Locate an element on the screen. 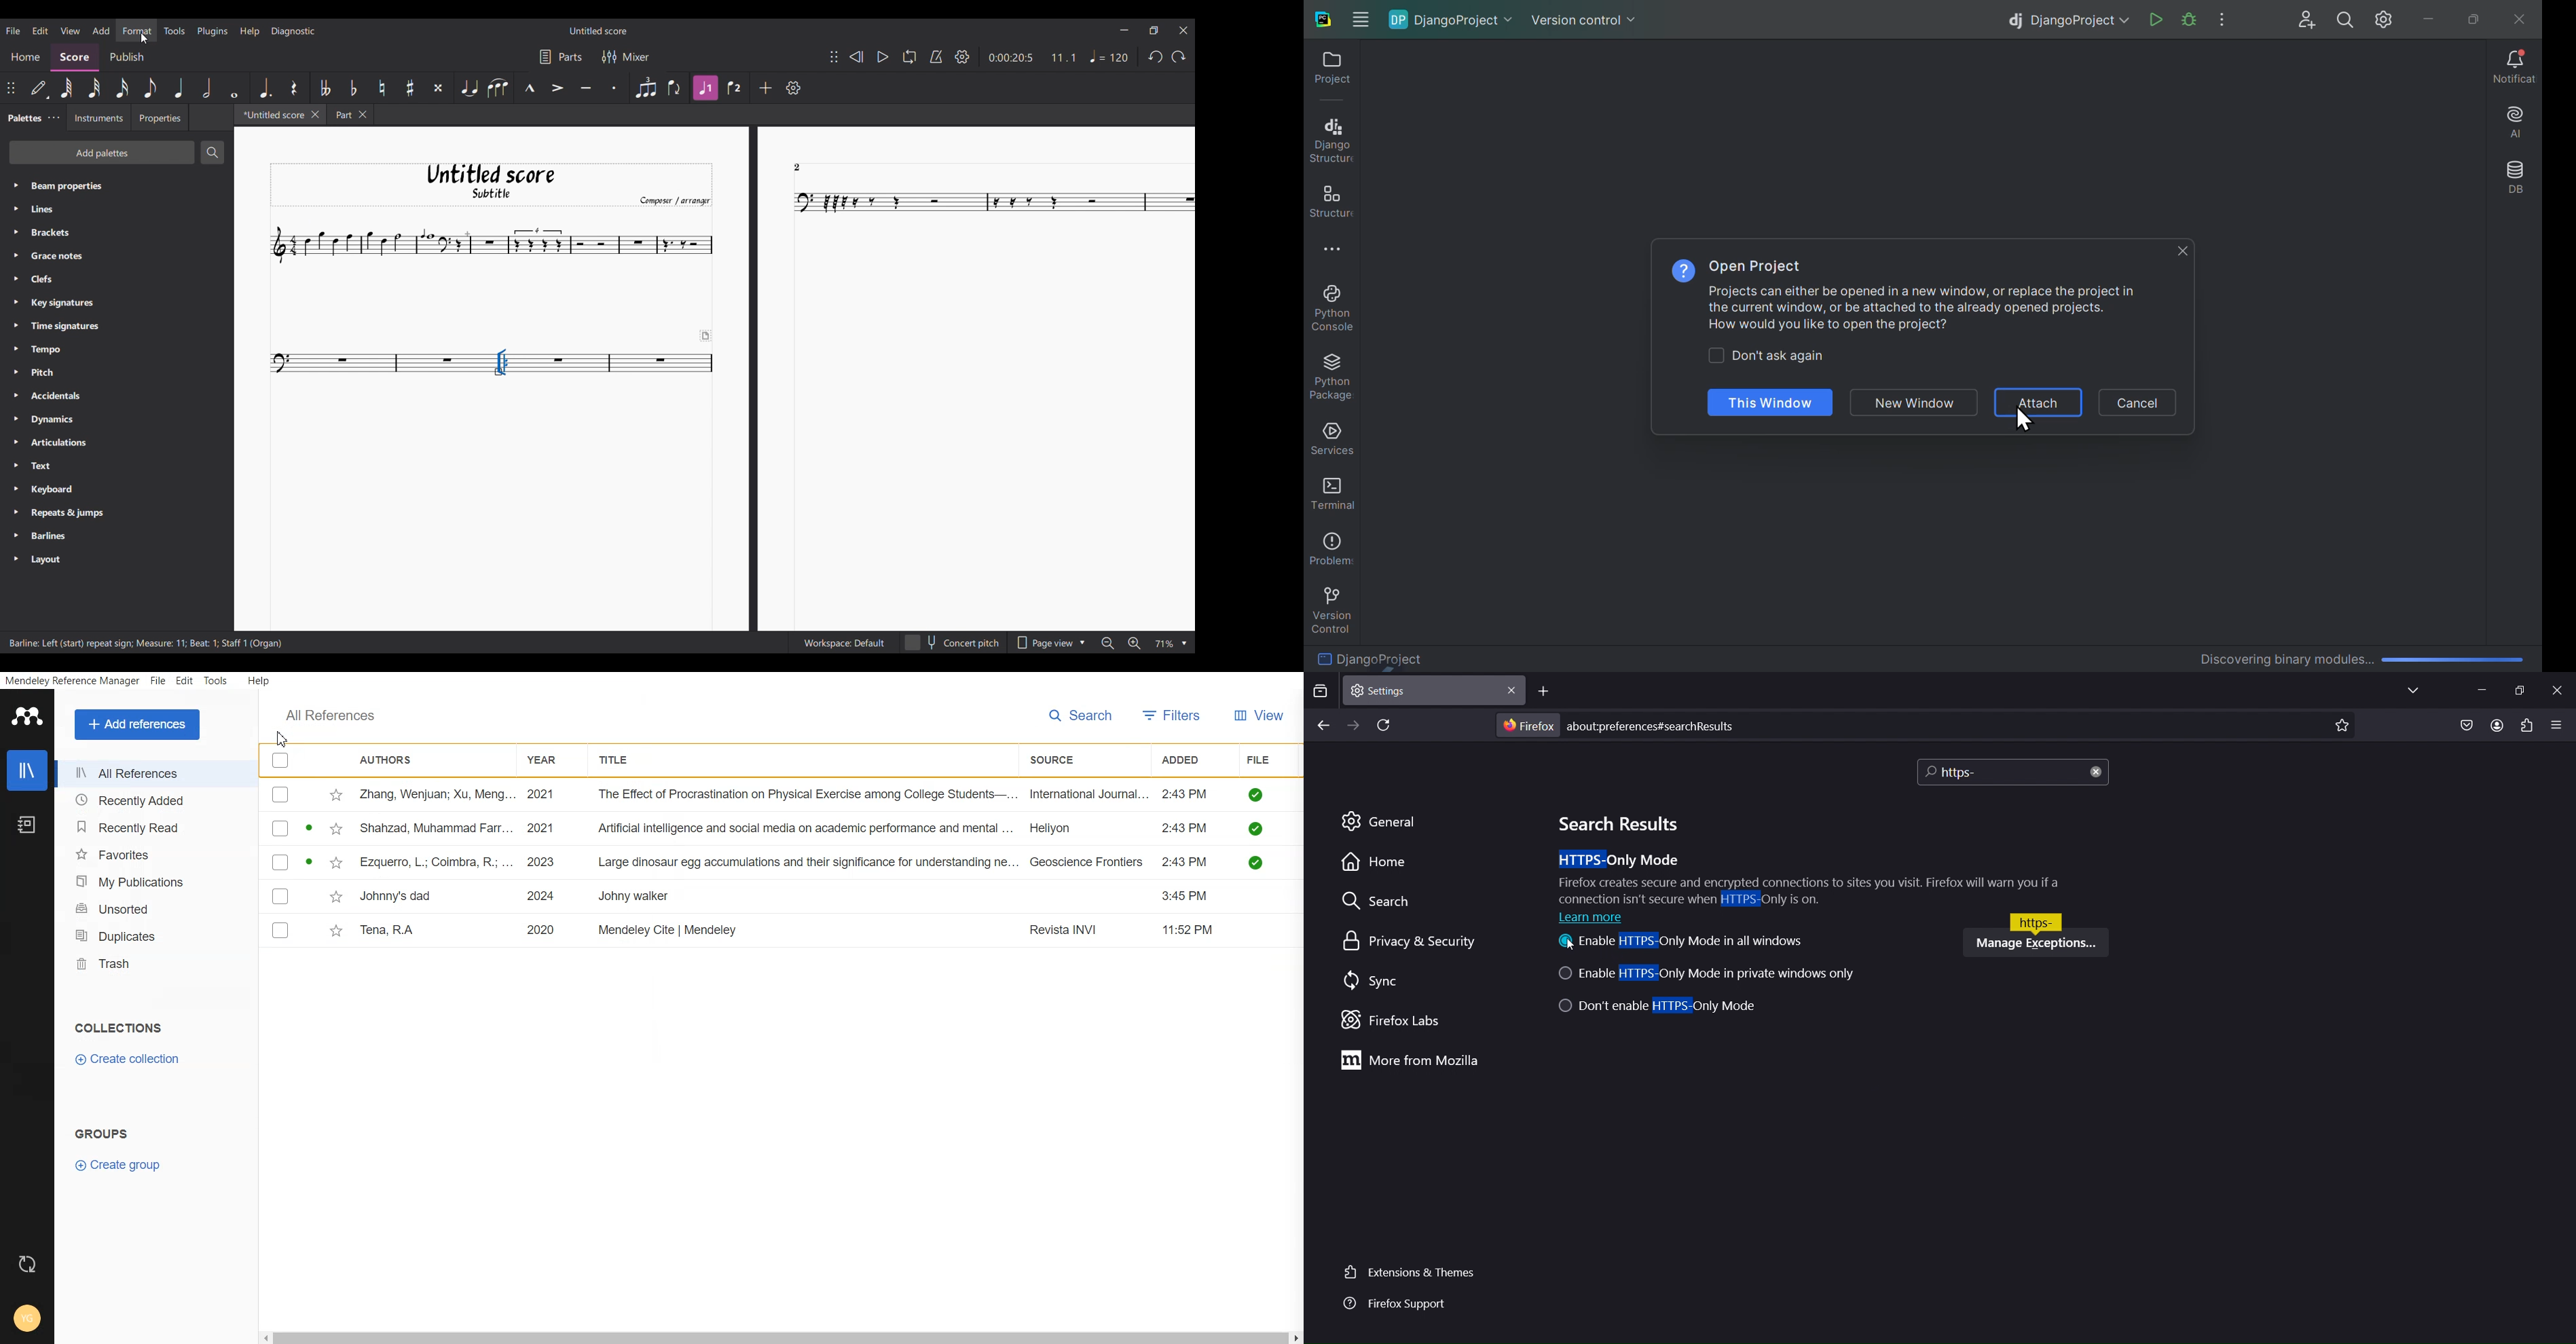 This screenshot has height=1344, width=2576. extensions is located at coordinates (2527, 726).